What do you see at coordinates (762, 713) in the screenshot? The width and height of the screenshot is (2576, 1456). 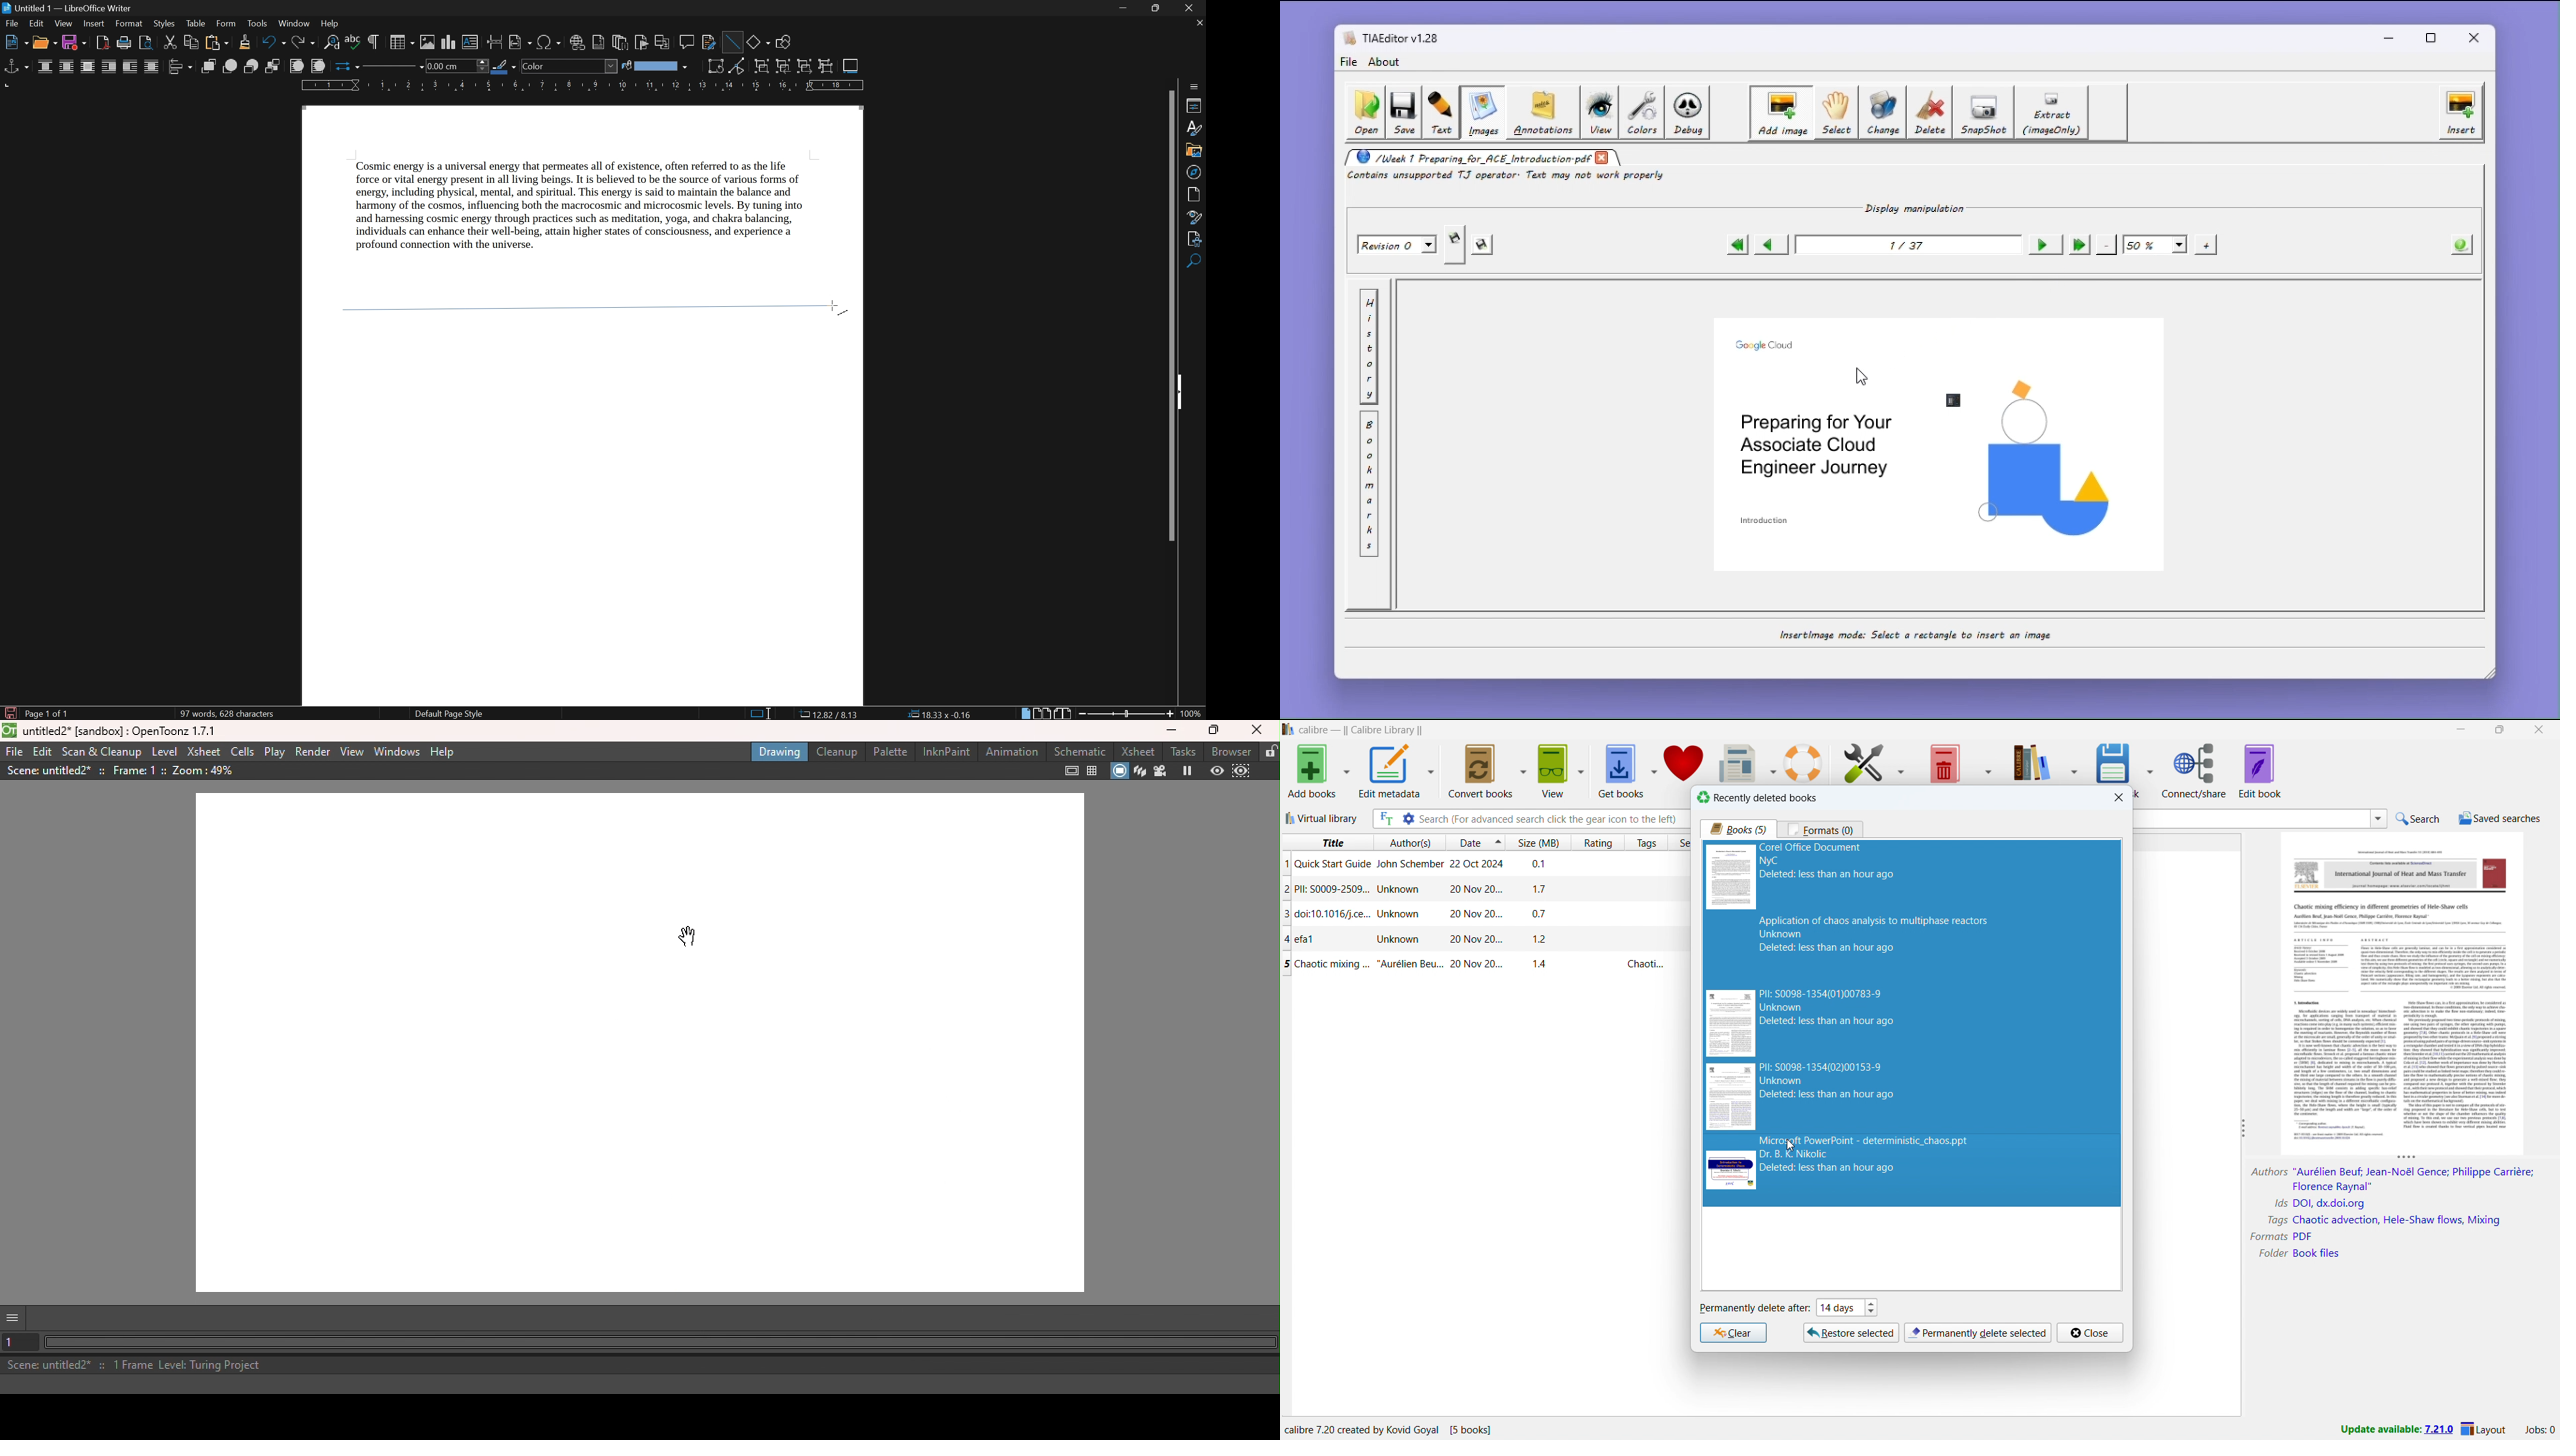 I see `standard selection. click to change selection mode.` at bounding box center [762, 713].